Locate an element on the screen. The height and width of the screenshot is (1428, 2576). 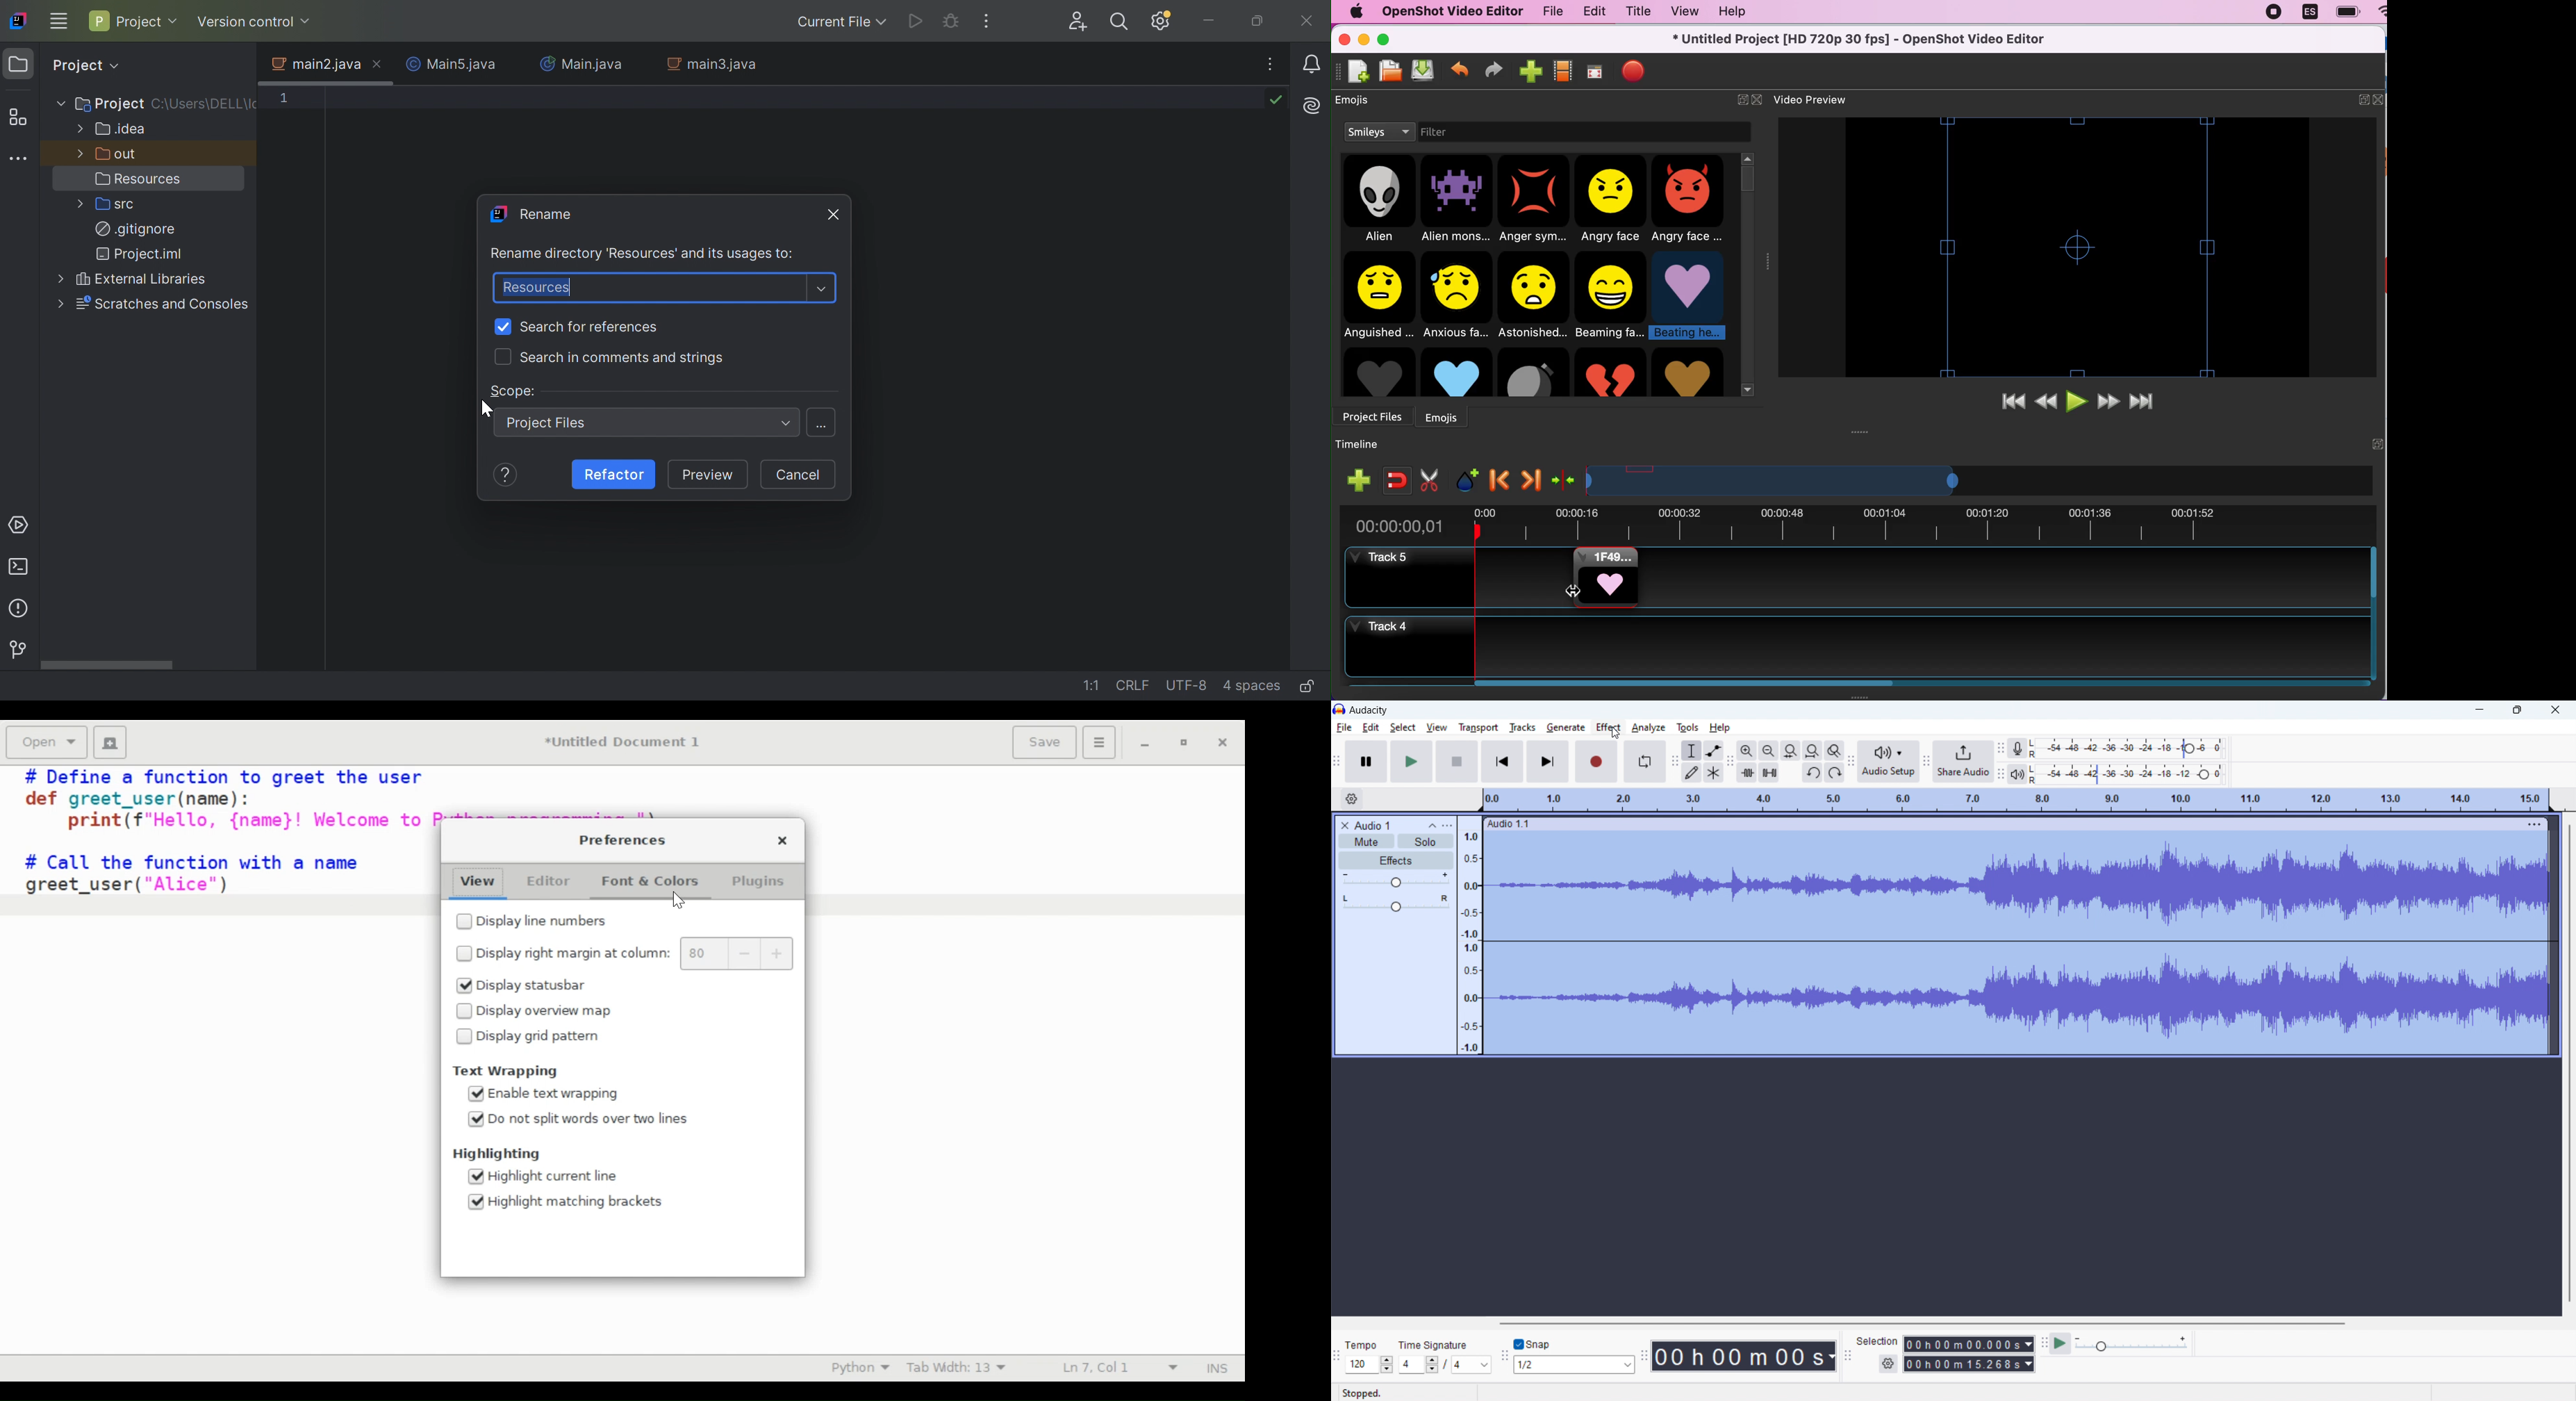
trim audio outside selection is located at coordinates (1747, 772).